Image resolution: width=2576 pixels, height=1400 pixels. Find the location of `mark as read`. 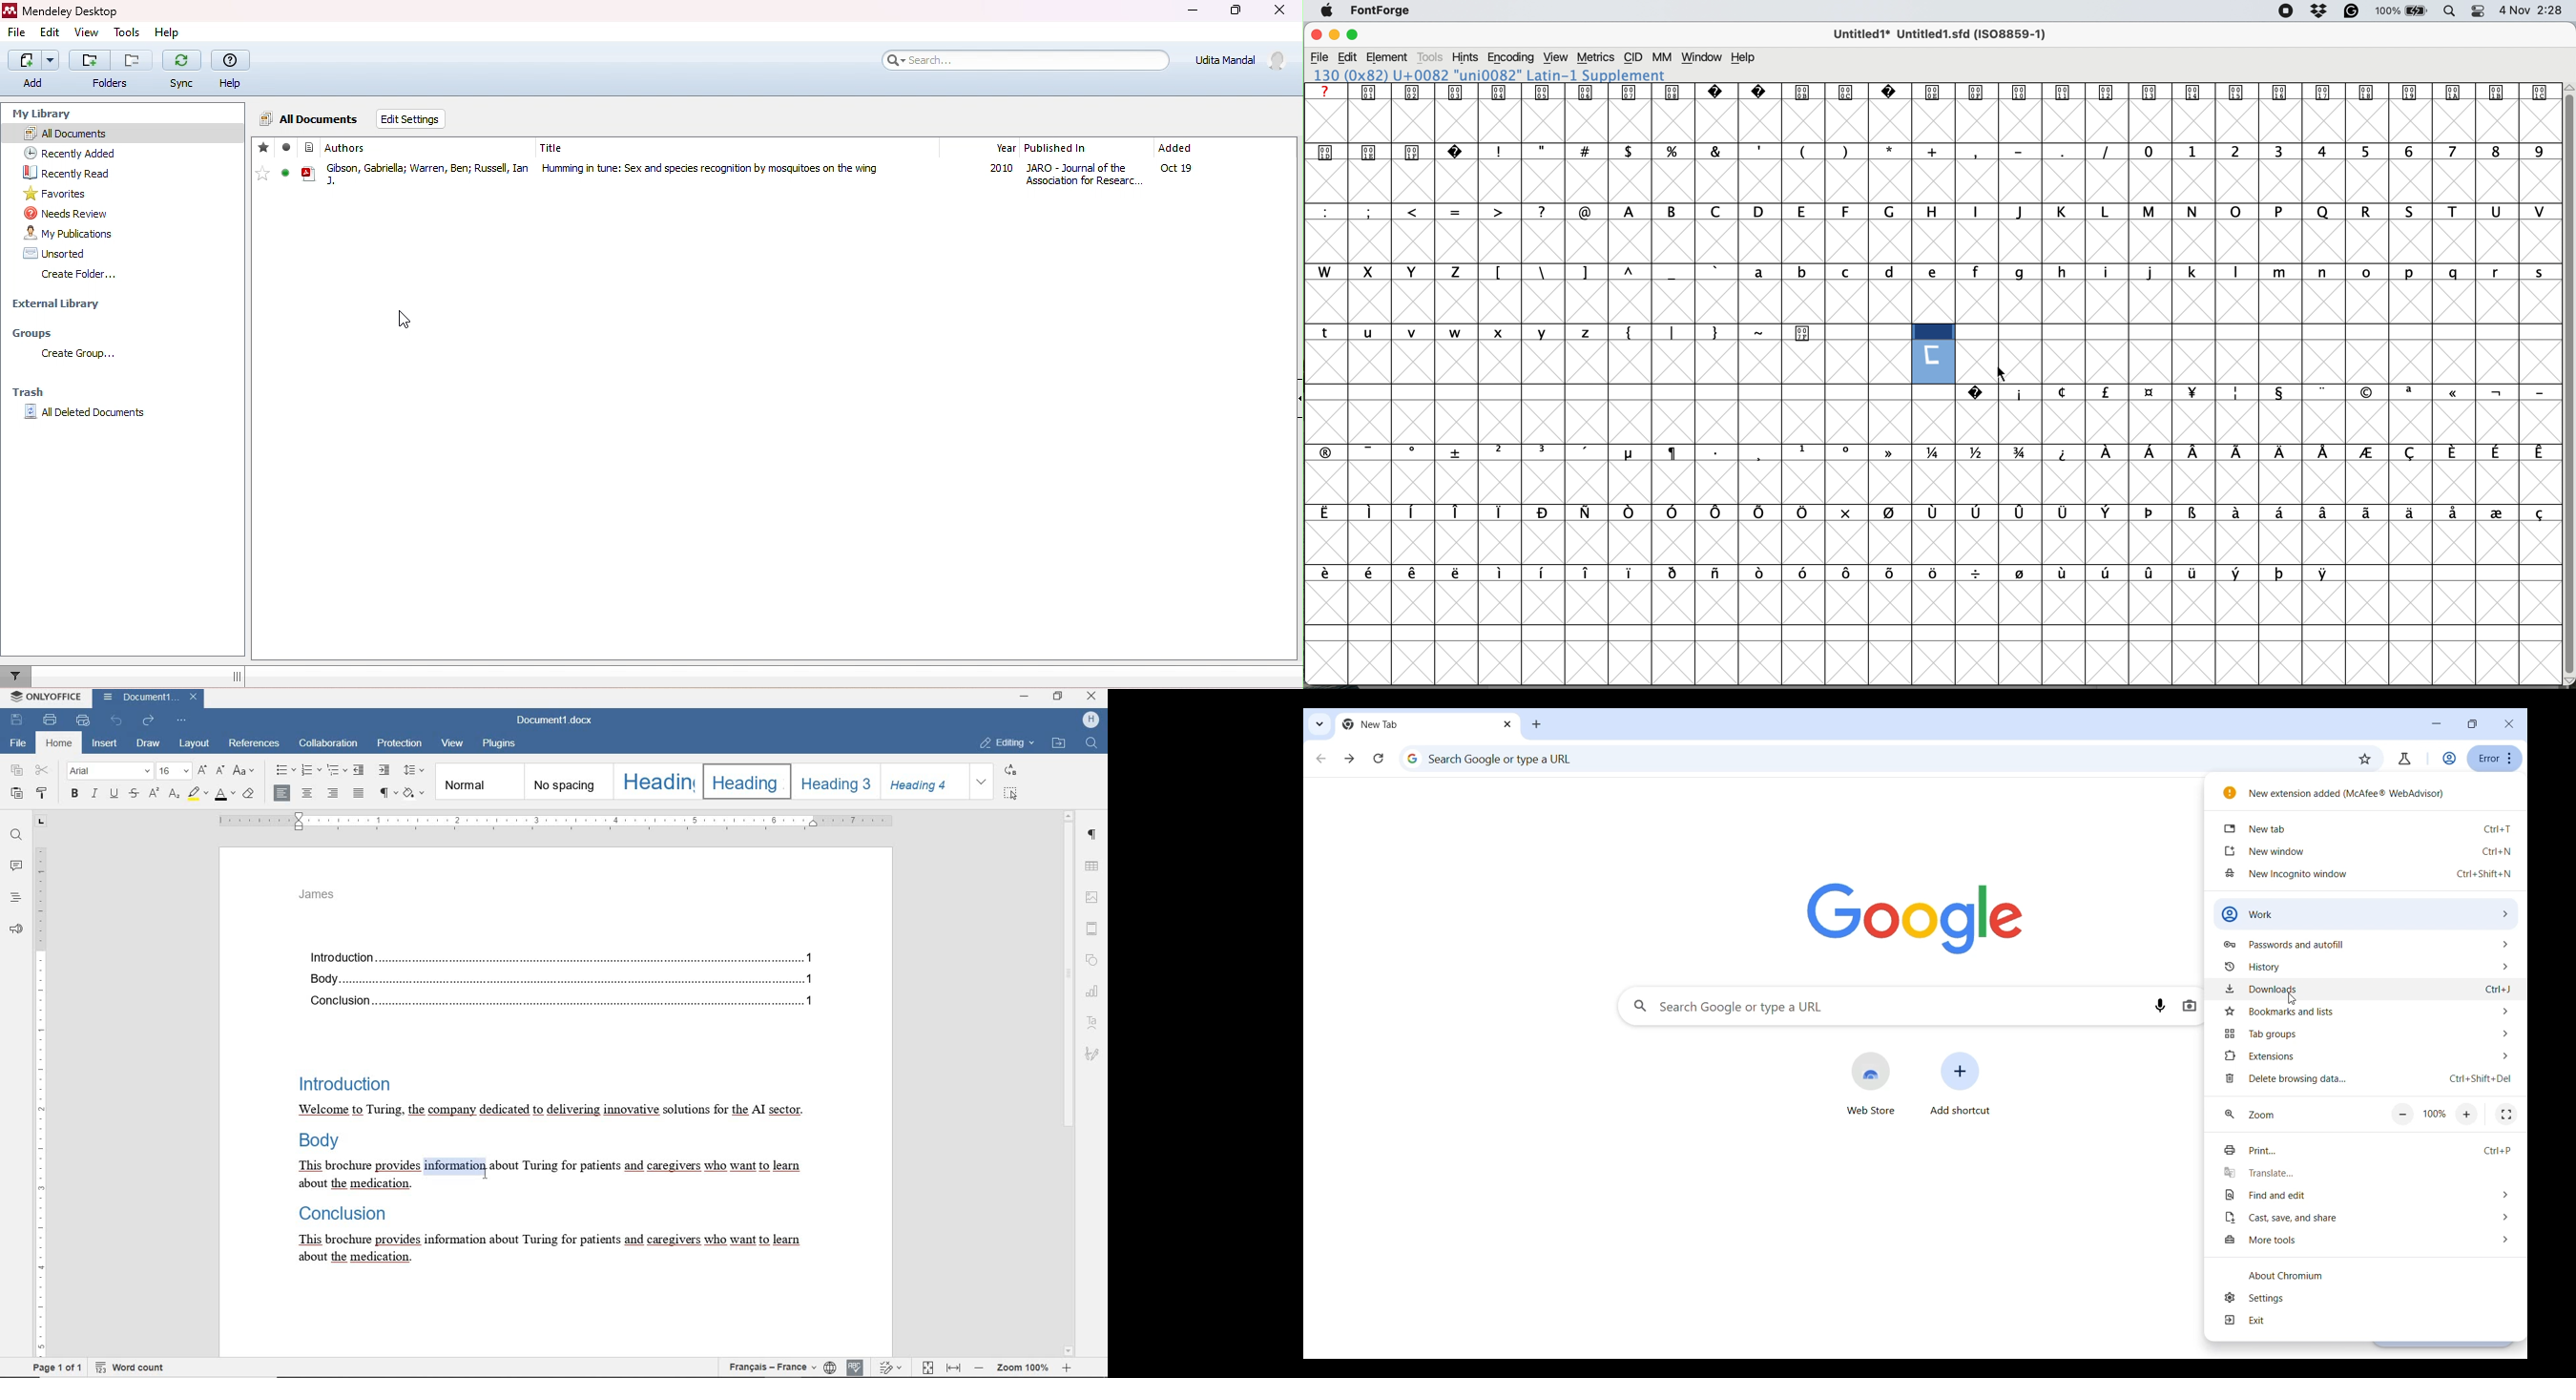

mark as read is located at coordinates (287, 176).